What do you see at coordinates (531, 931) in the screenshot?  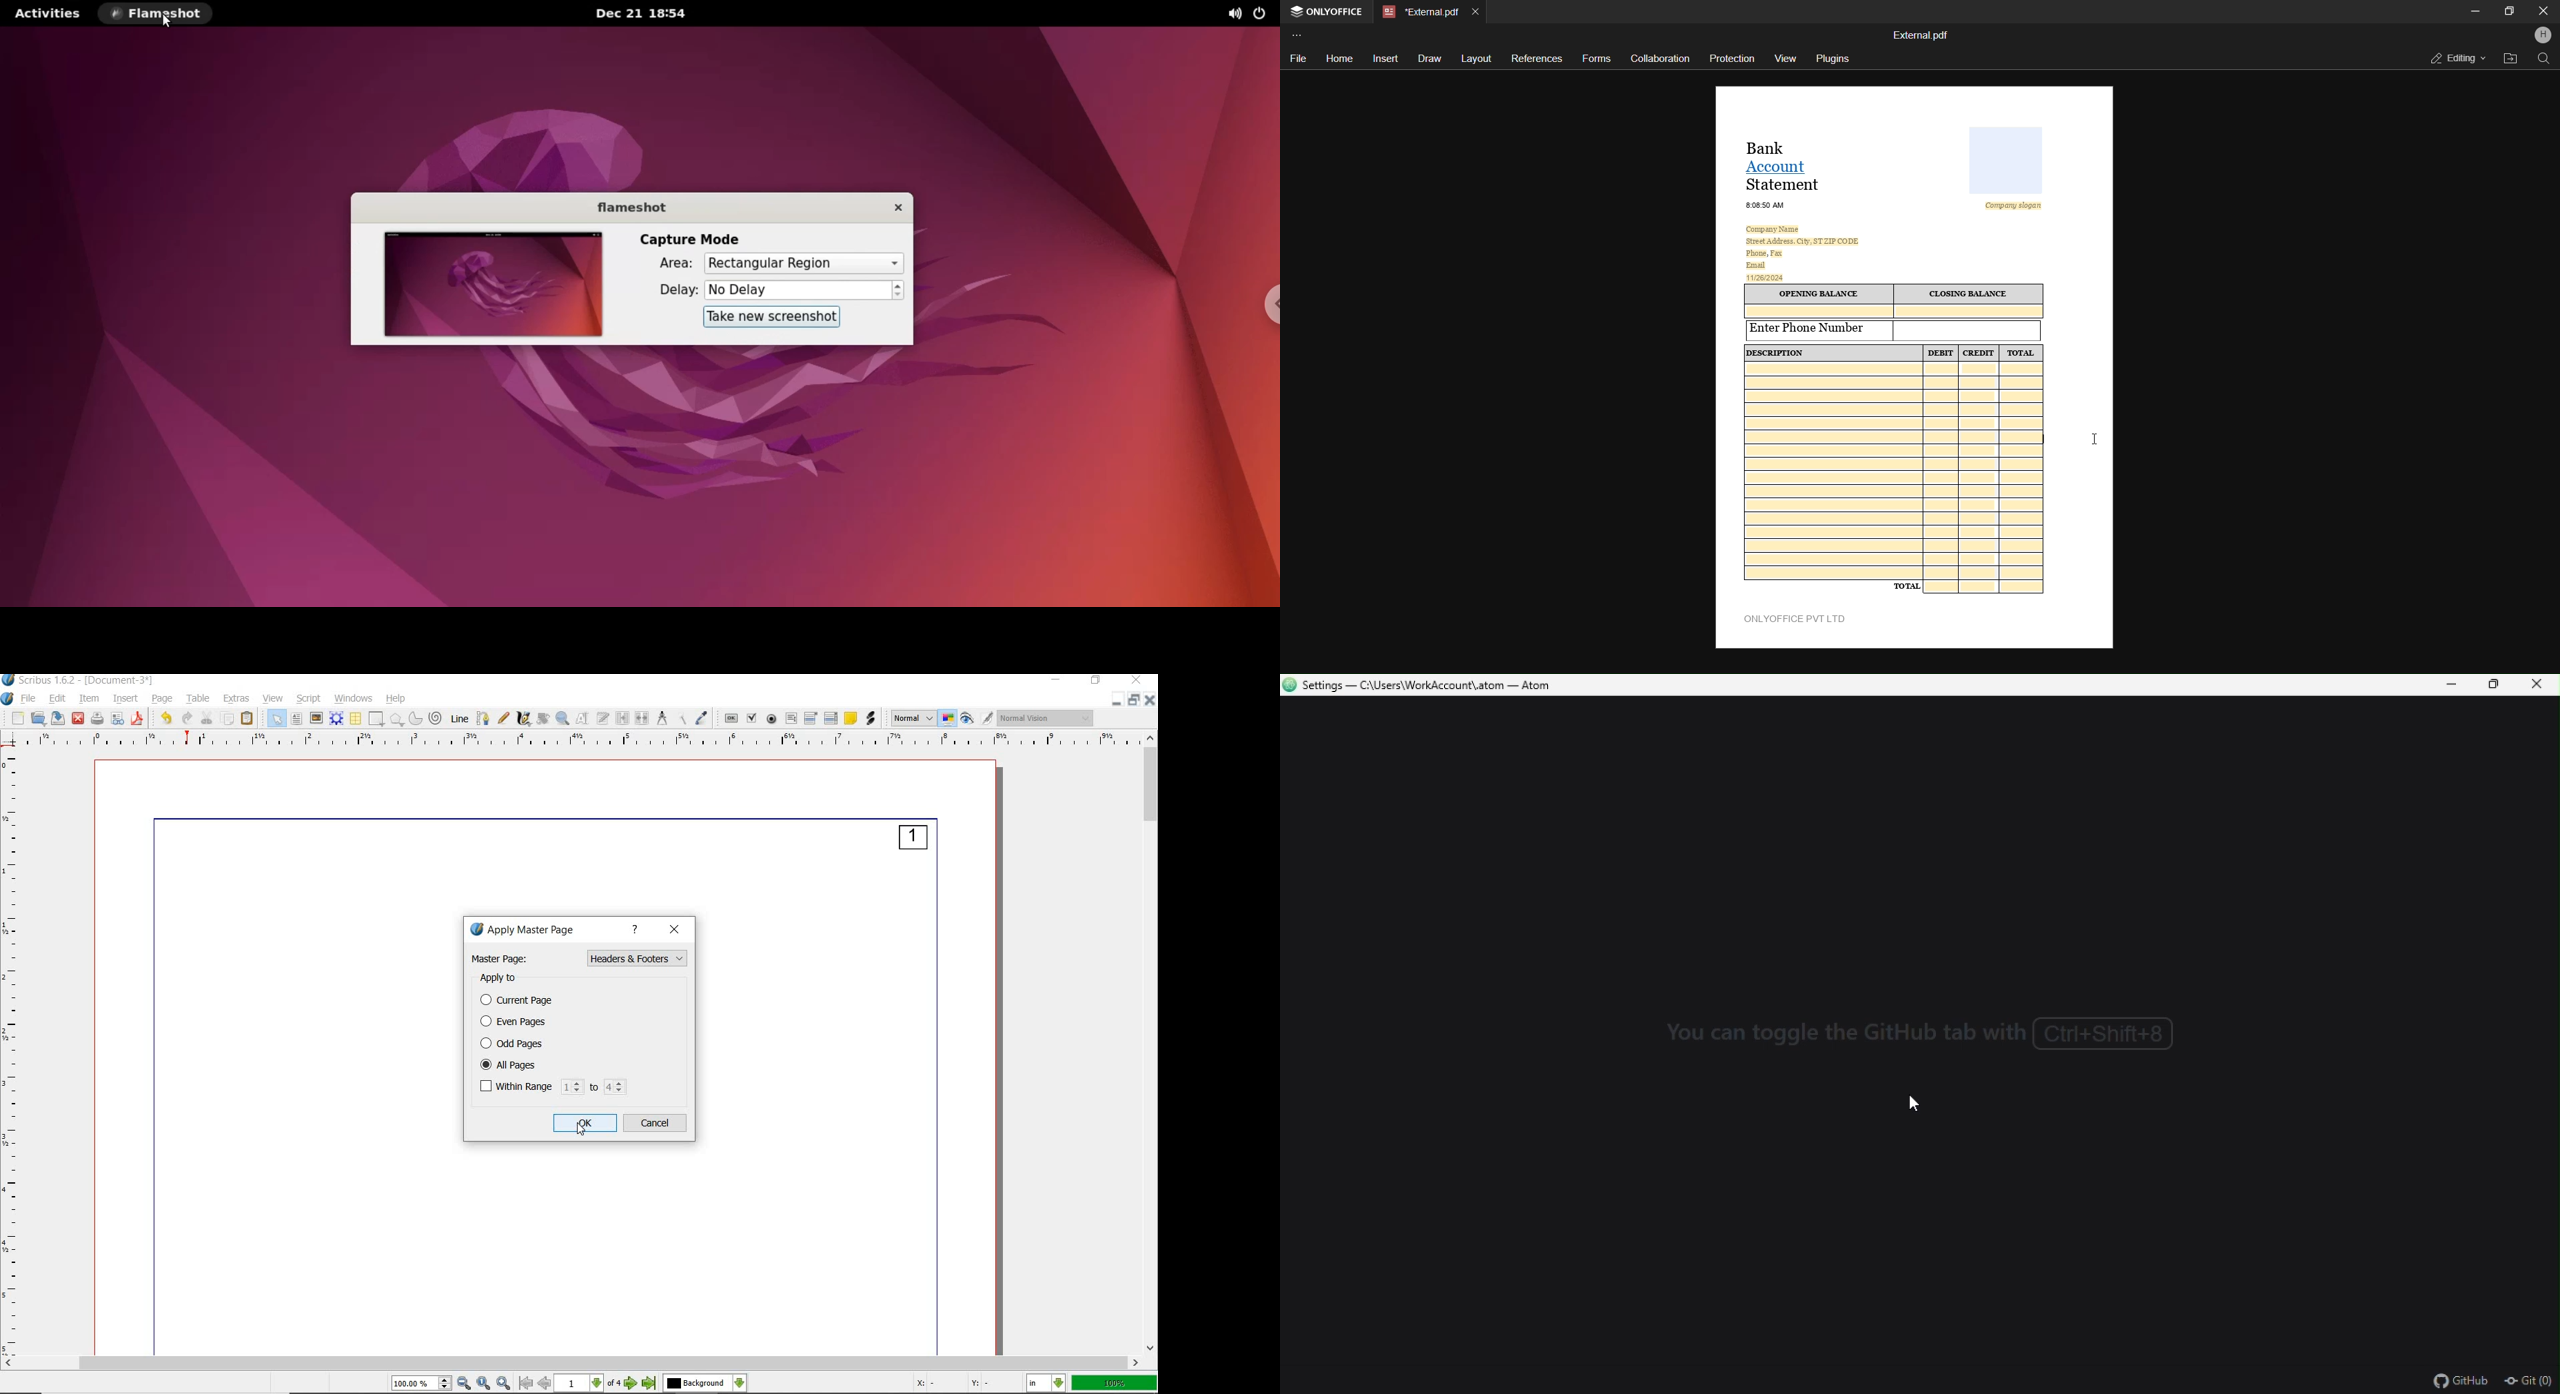 I see `apply master page` at bounding box center [531, 931].